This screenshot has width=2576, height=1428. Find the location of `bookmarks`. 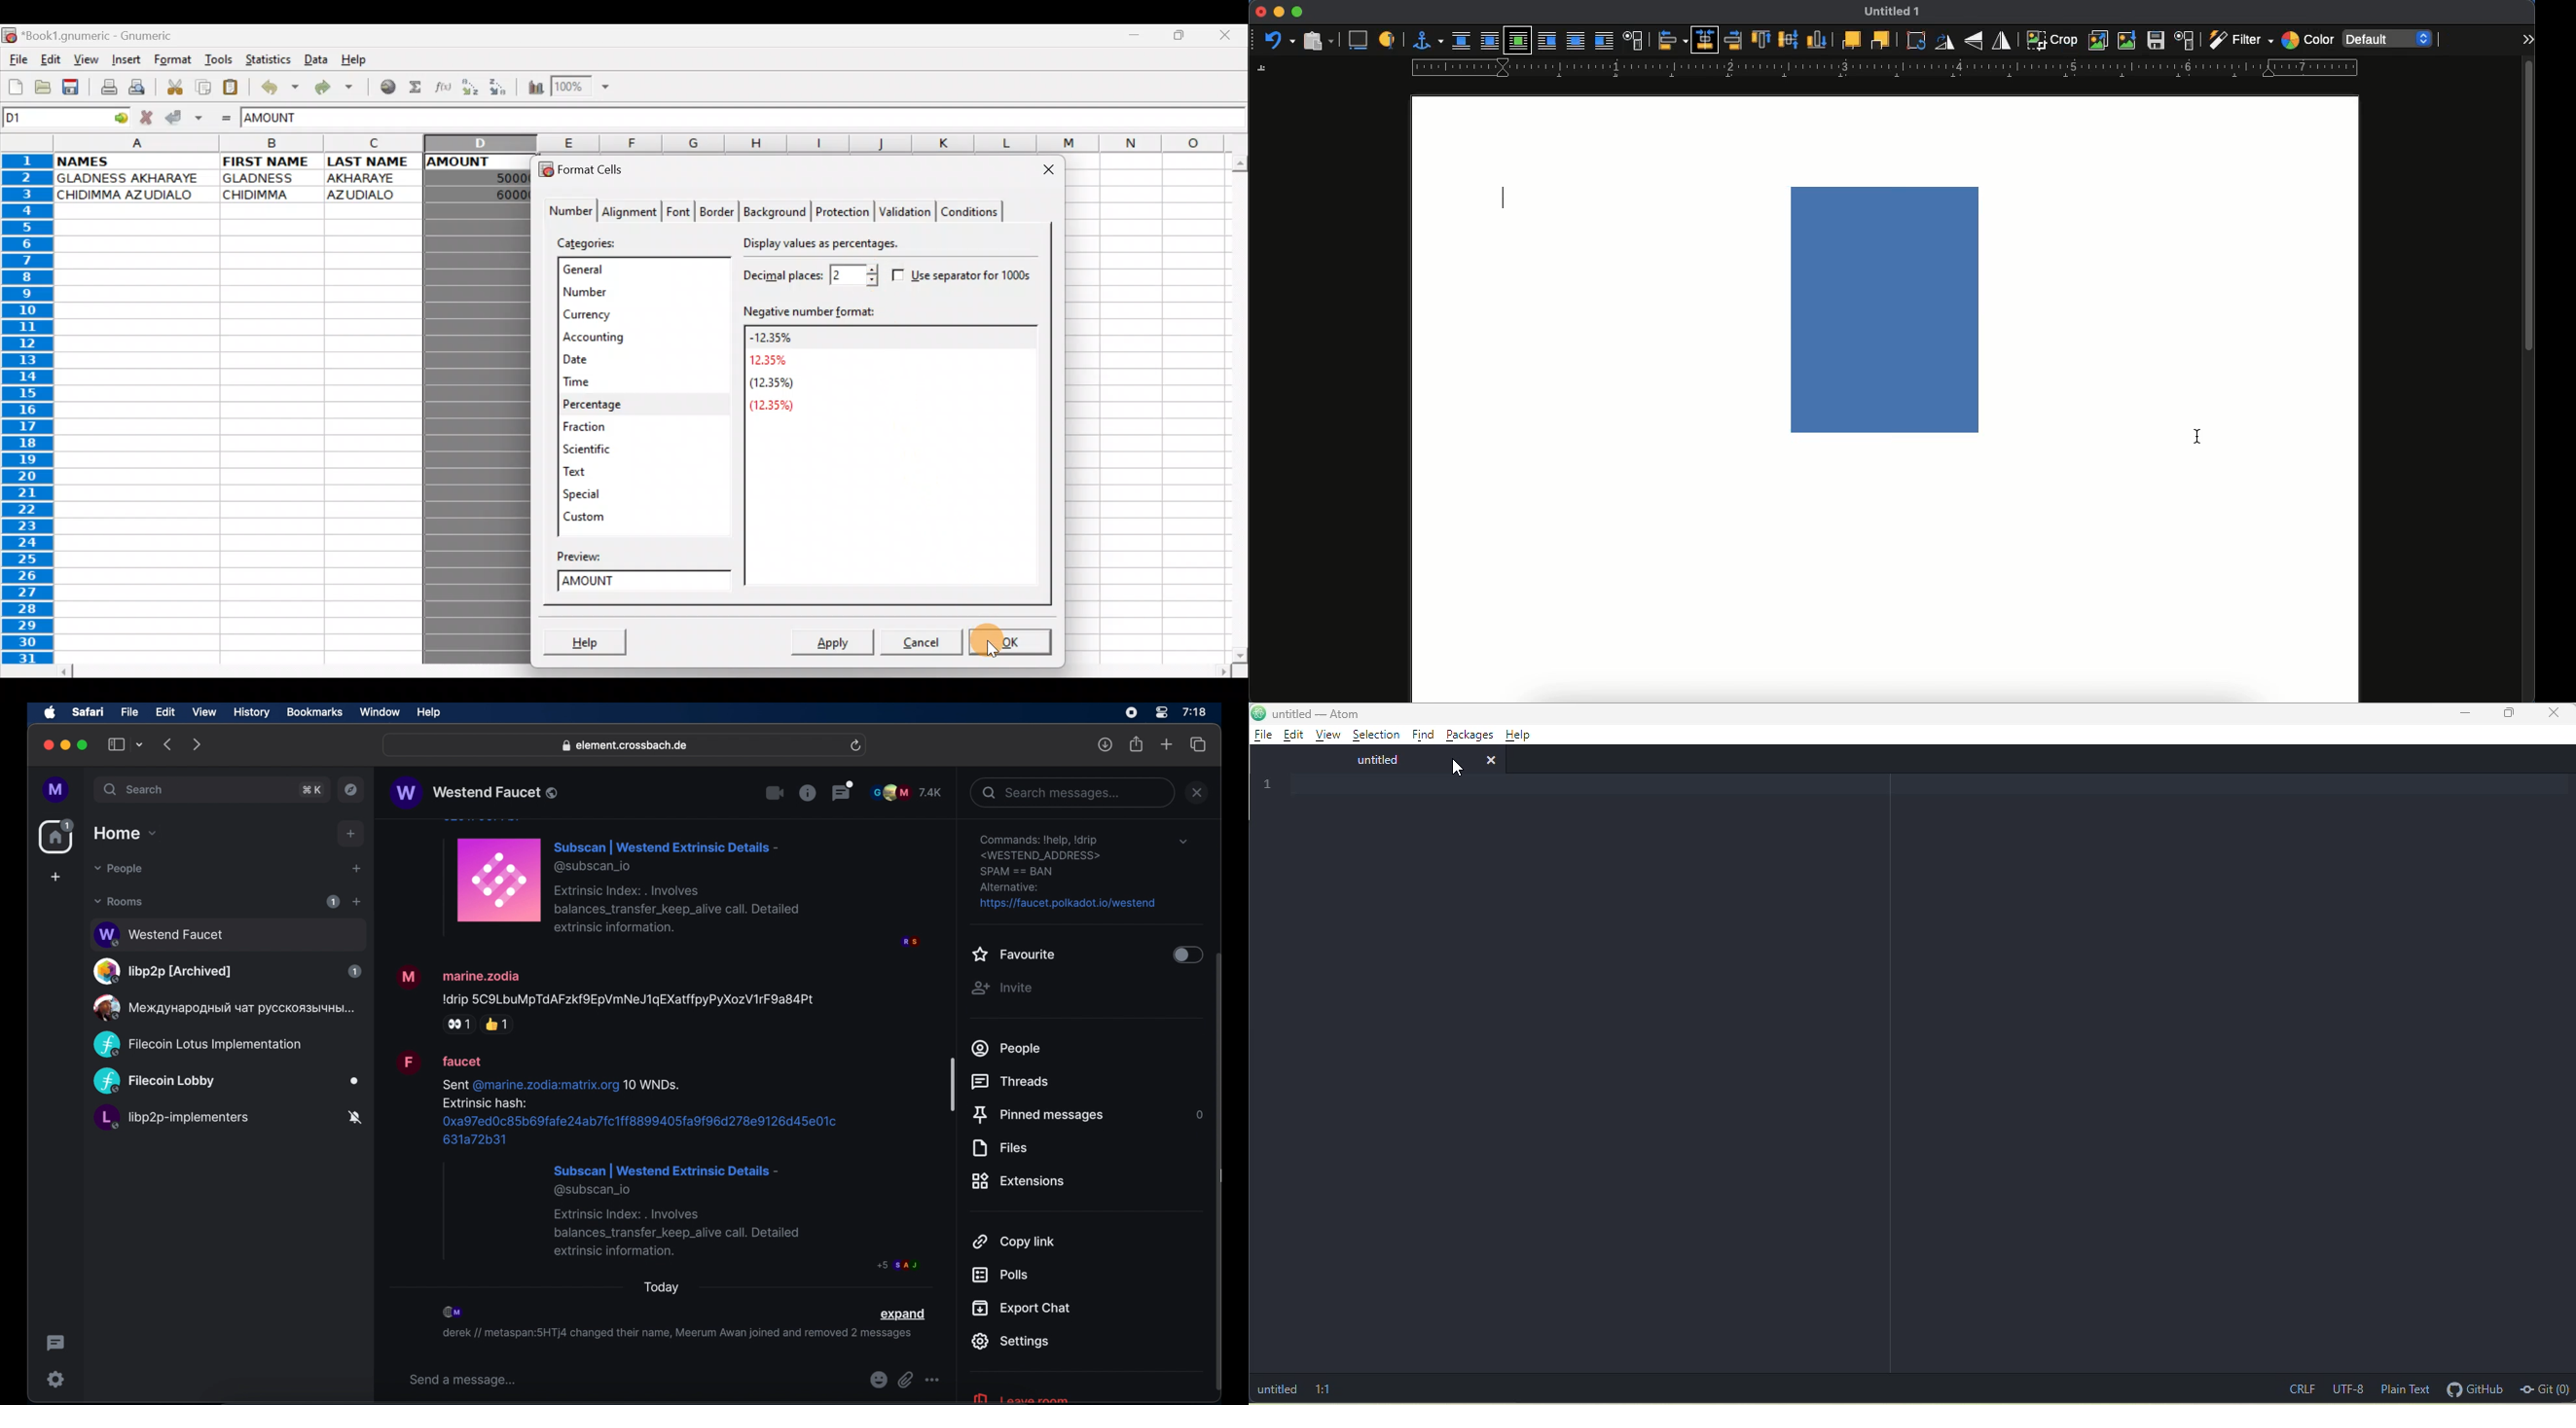

bookmarks is located at coordinates (314, 712).